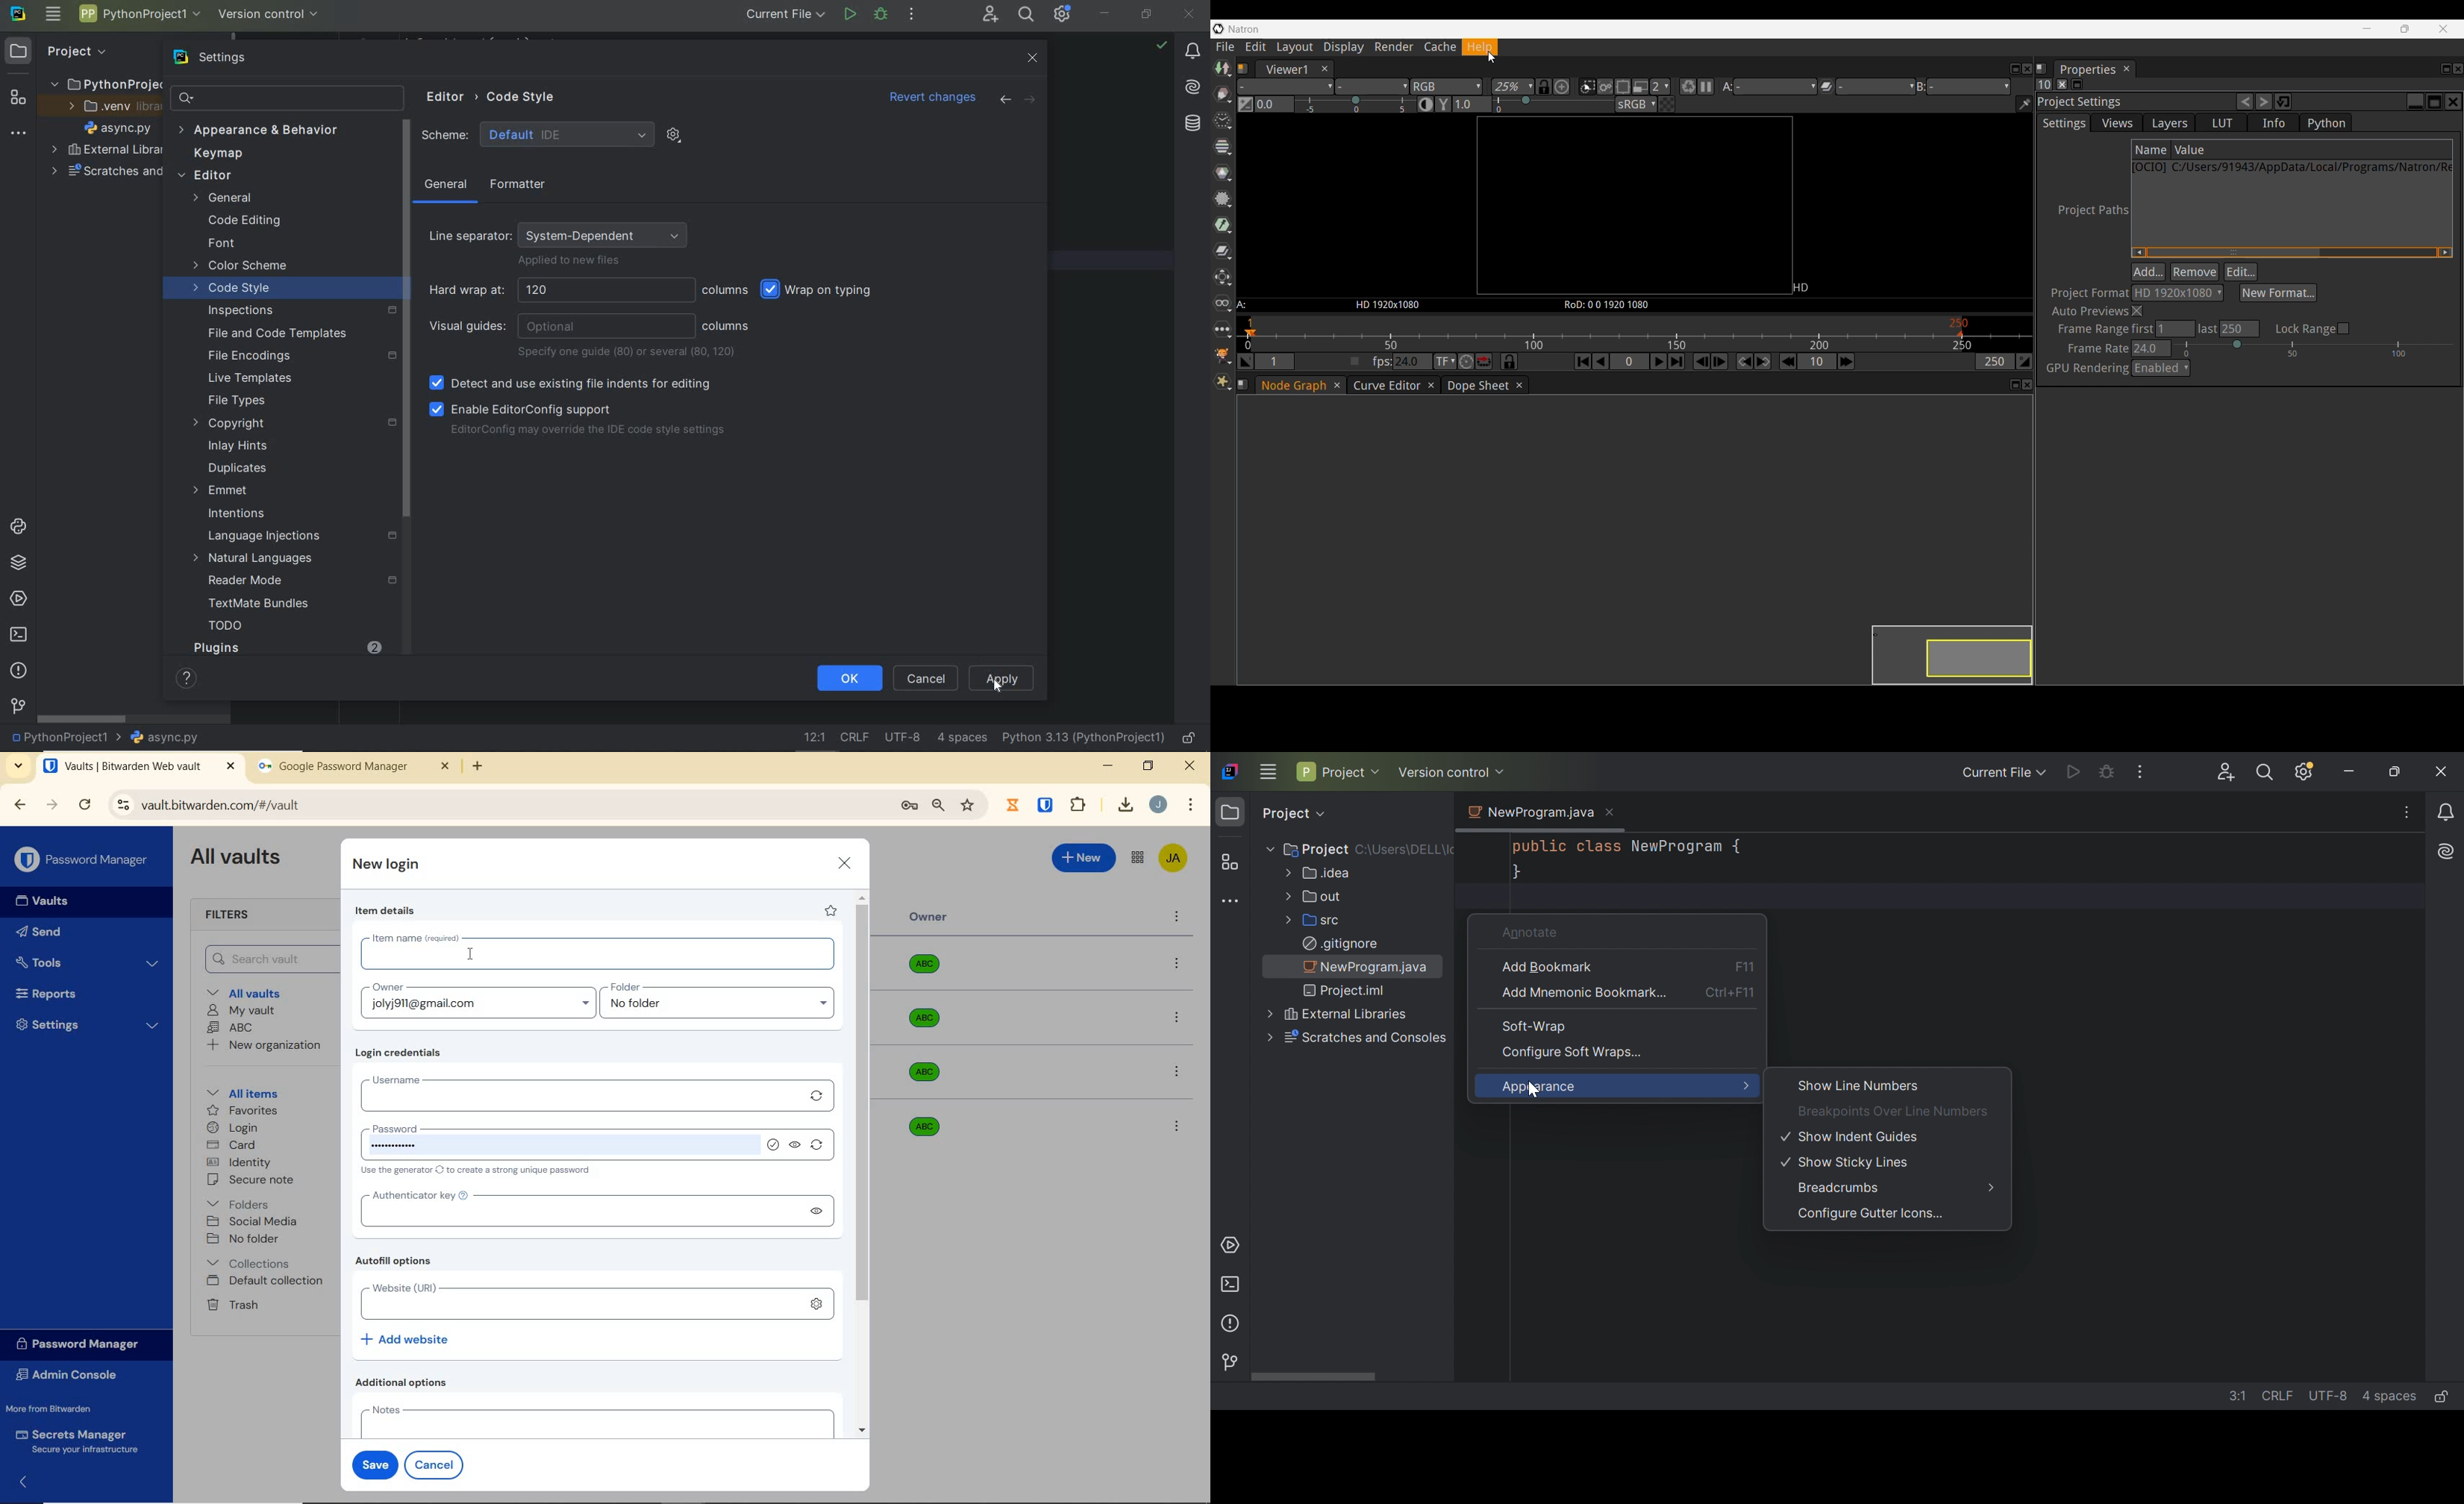 The height and width of the screenshot is (1512, 2464). What do you see at coordinates (1179, 1073) in the screenshot?
I see `option` at bounding box center [1179, 1073].